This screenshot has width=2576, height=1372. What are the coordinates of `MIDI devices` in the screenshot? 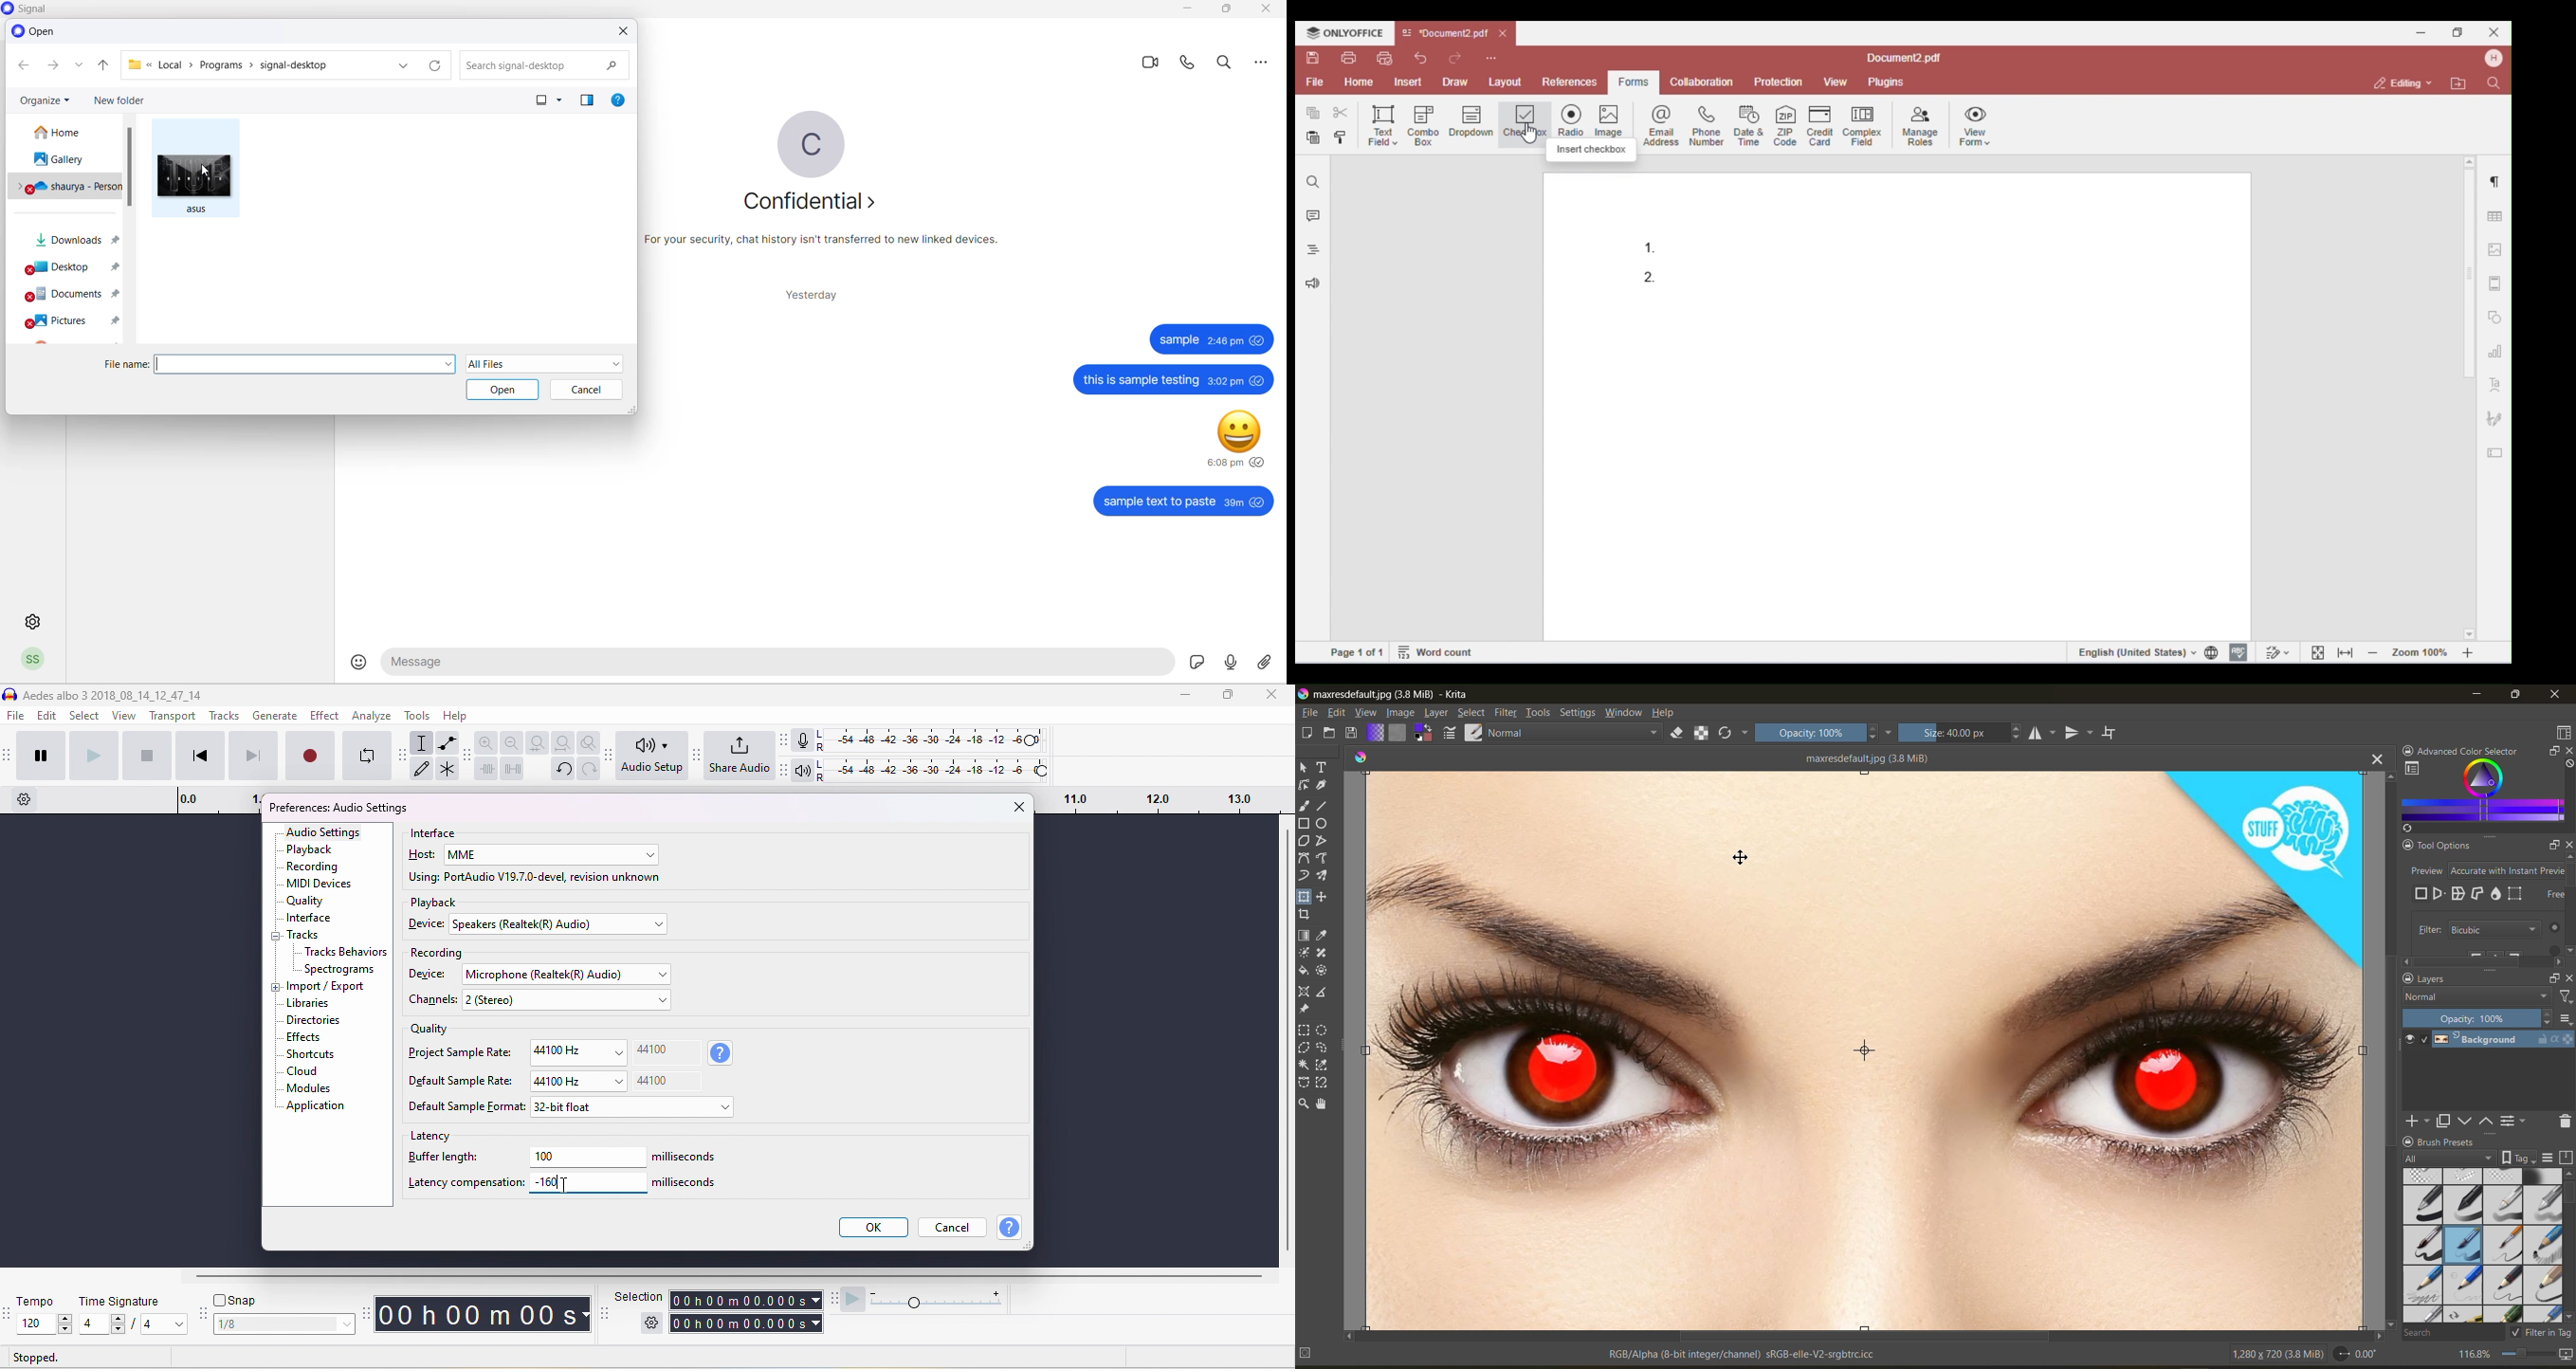 It's located at (321, 885).